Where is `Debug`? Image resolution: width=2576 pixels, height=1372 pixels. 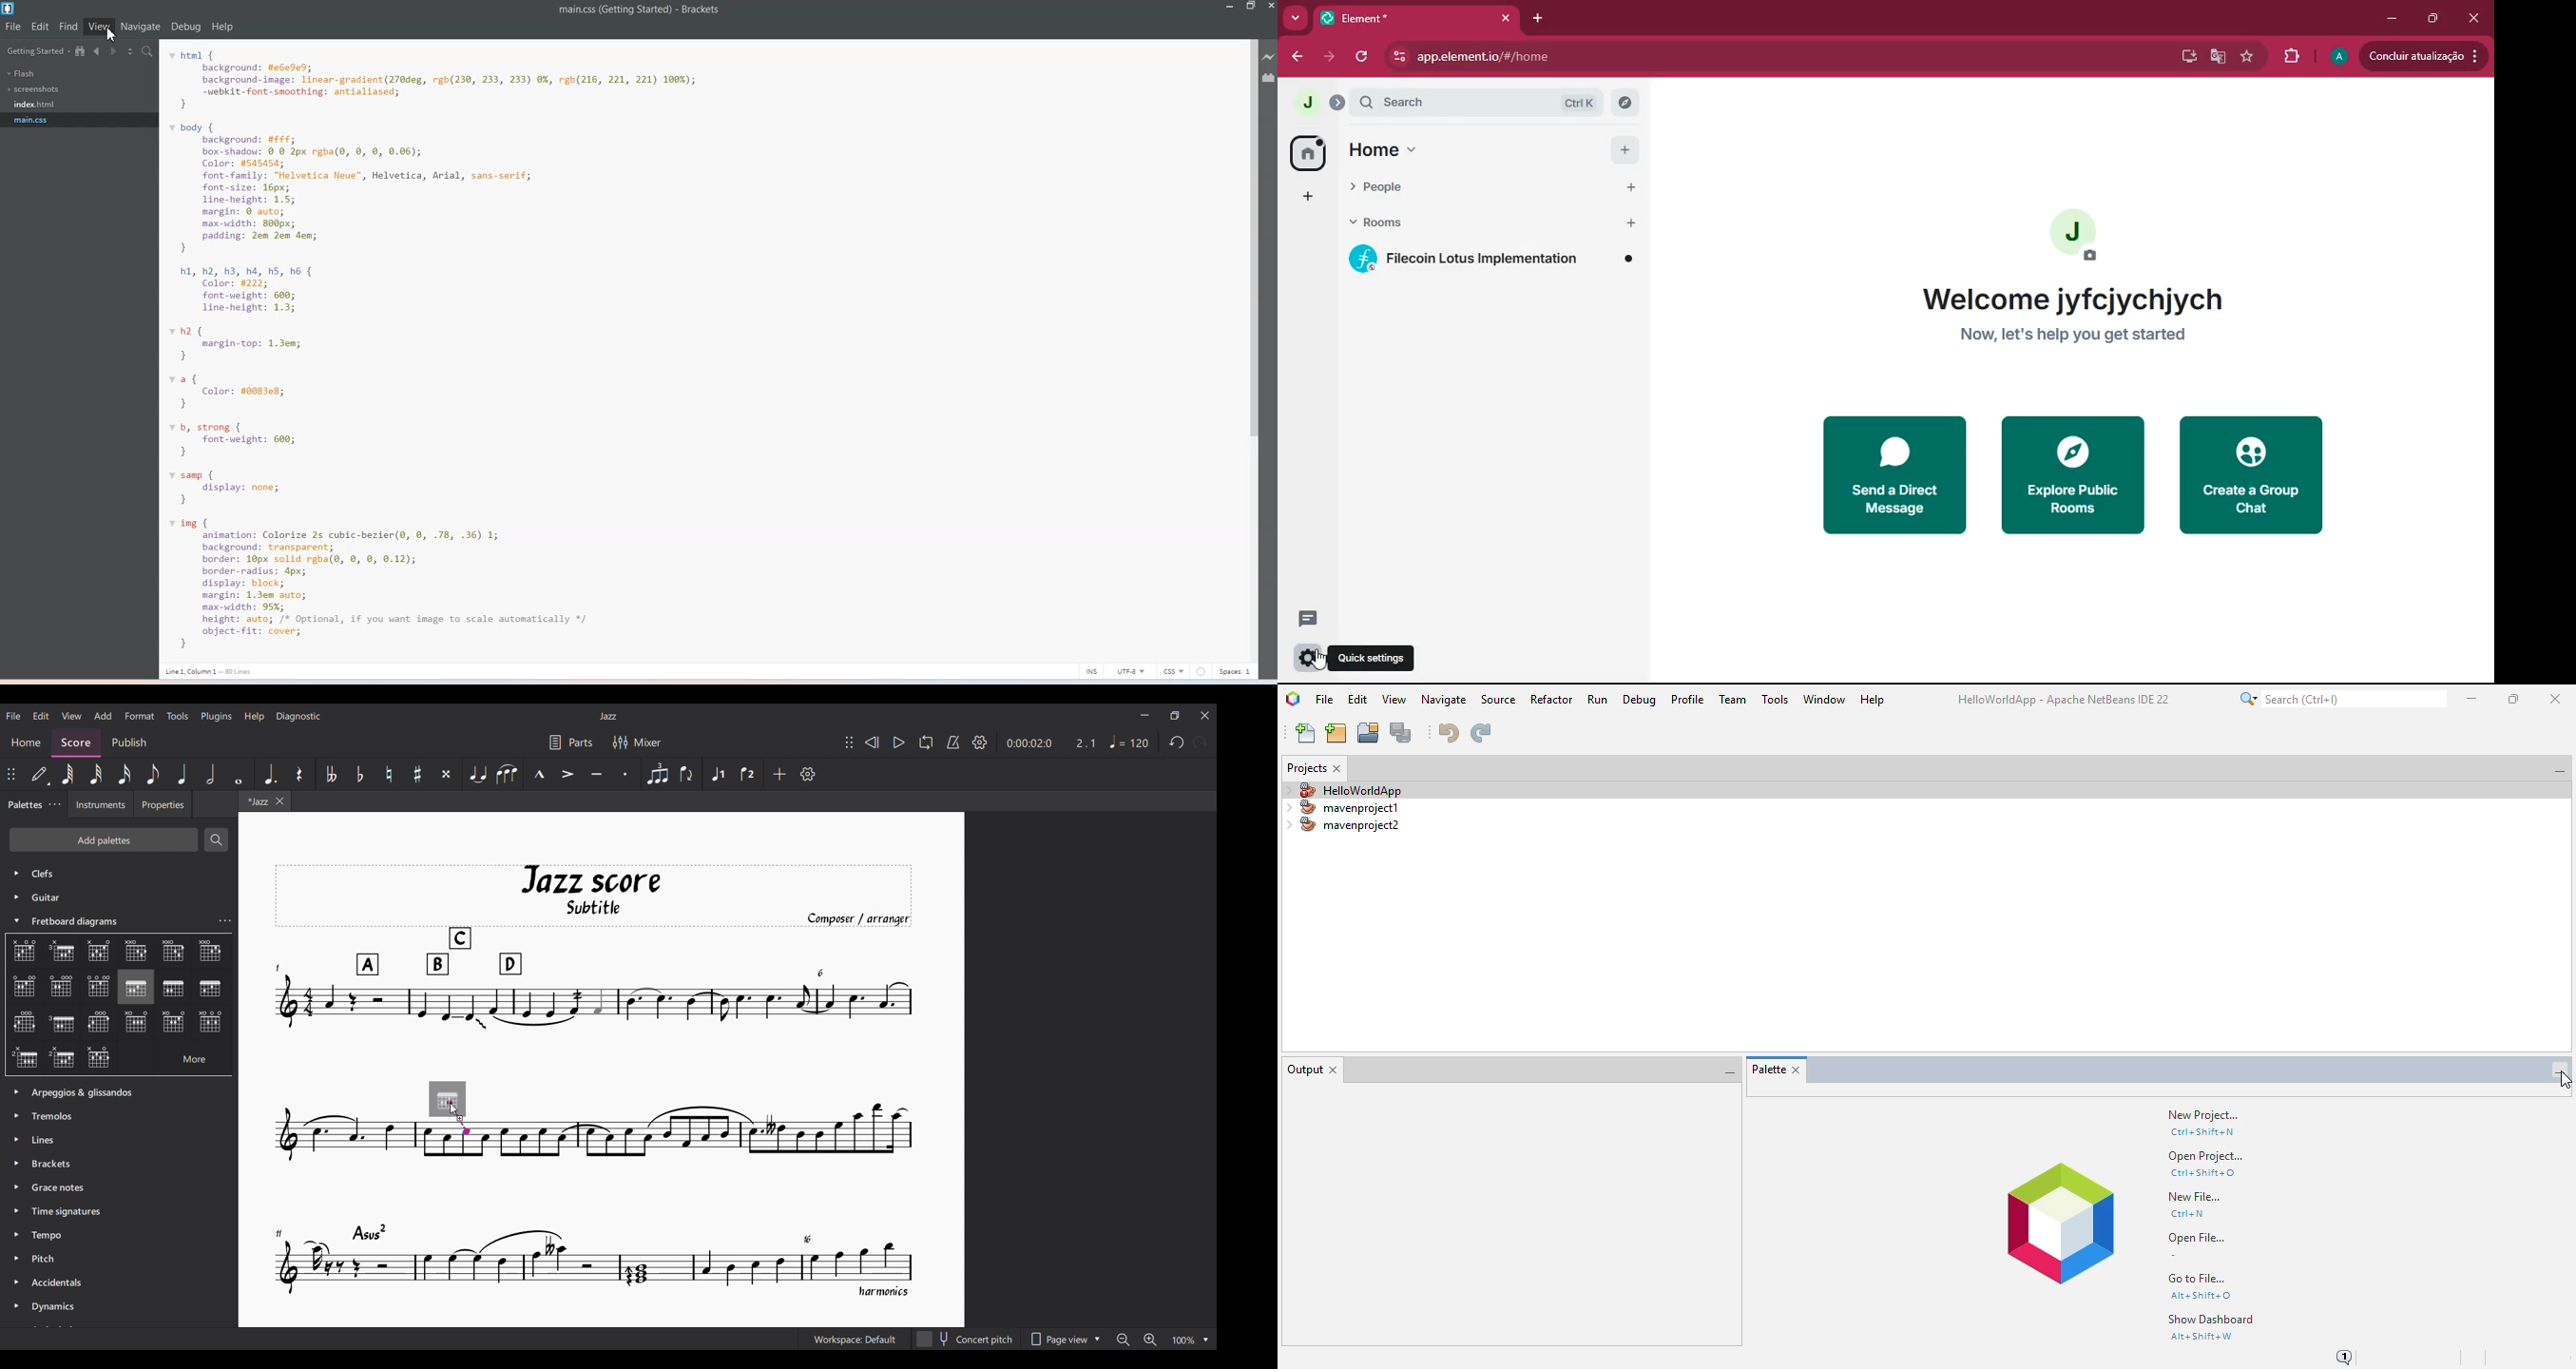
Debug is located at coordinates (186, 27).